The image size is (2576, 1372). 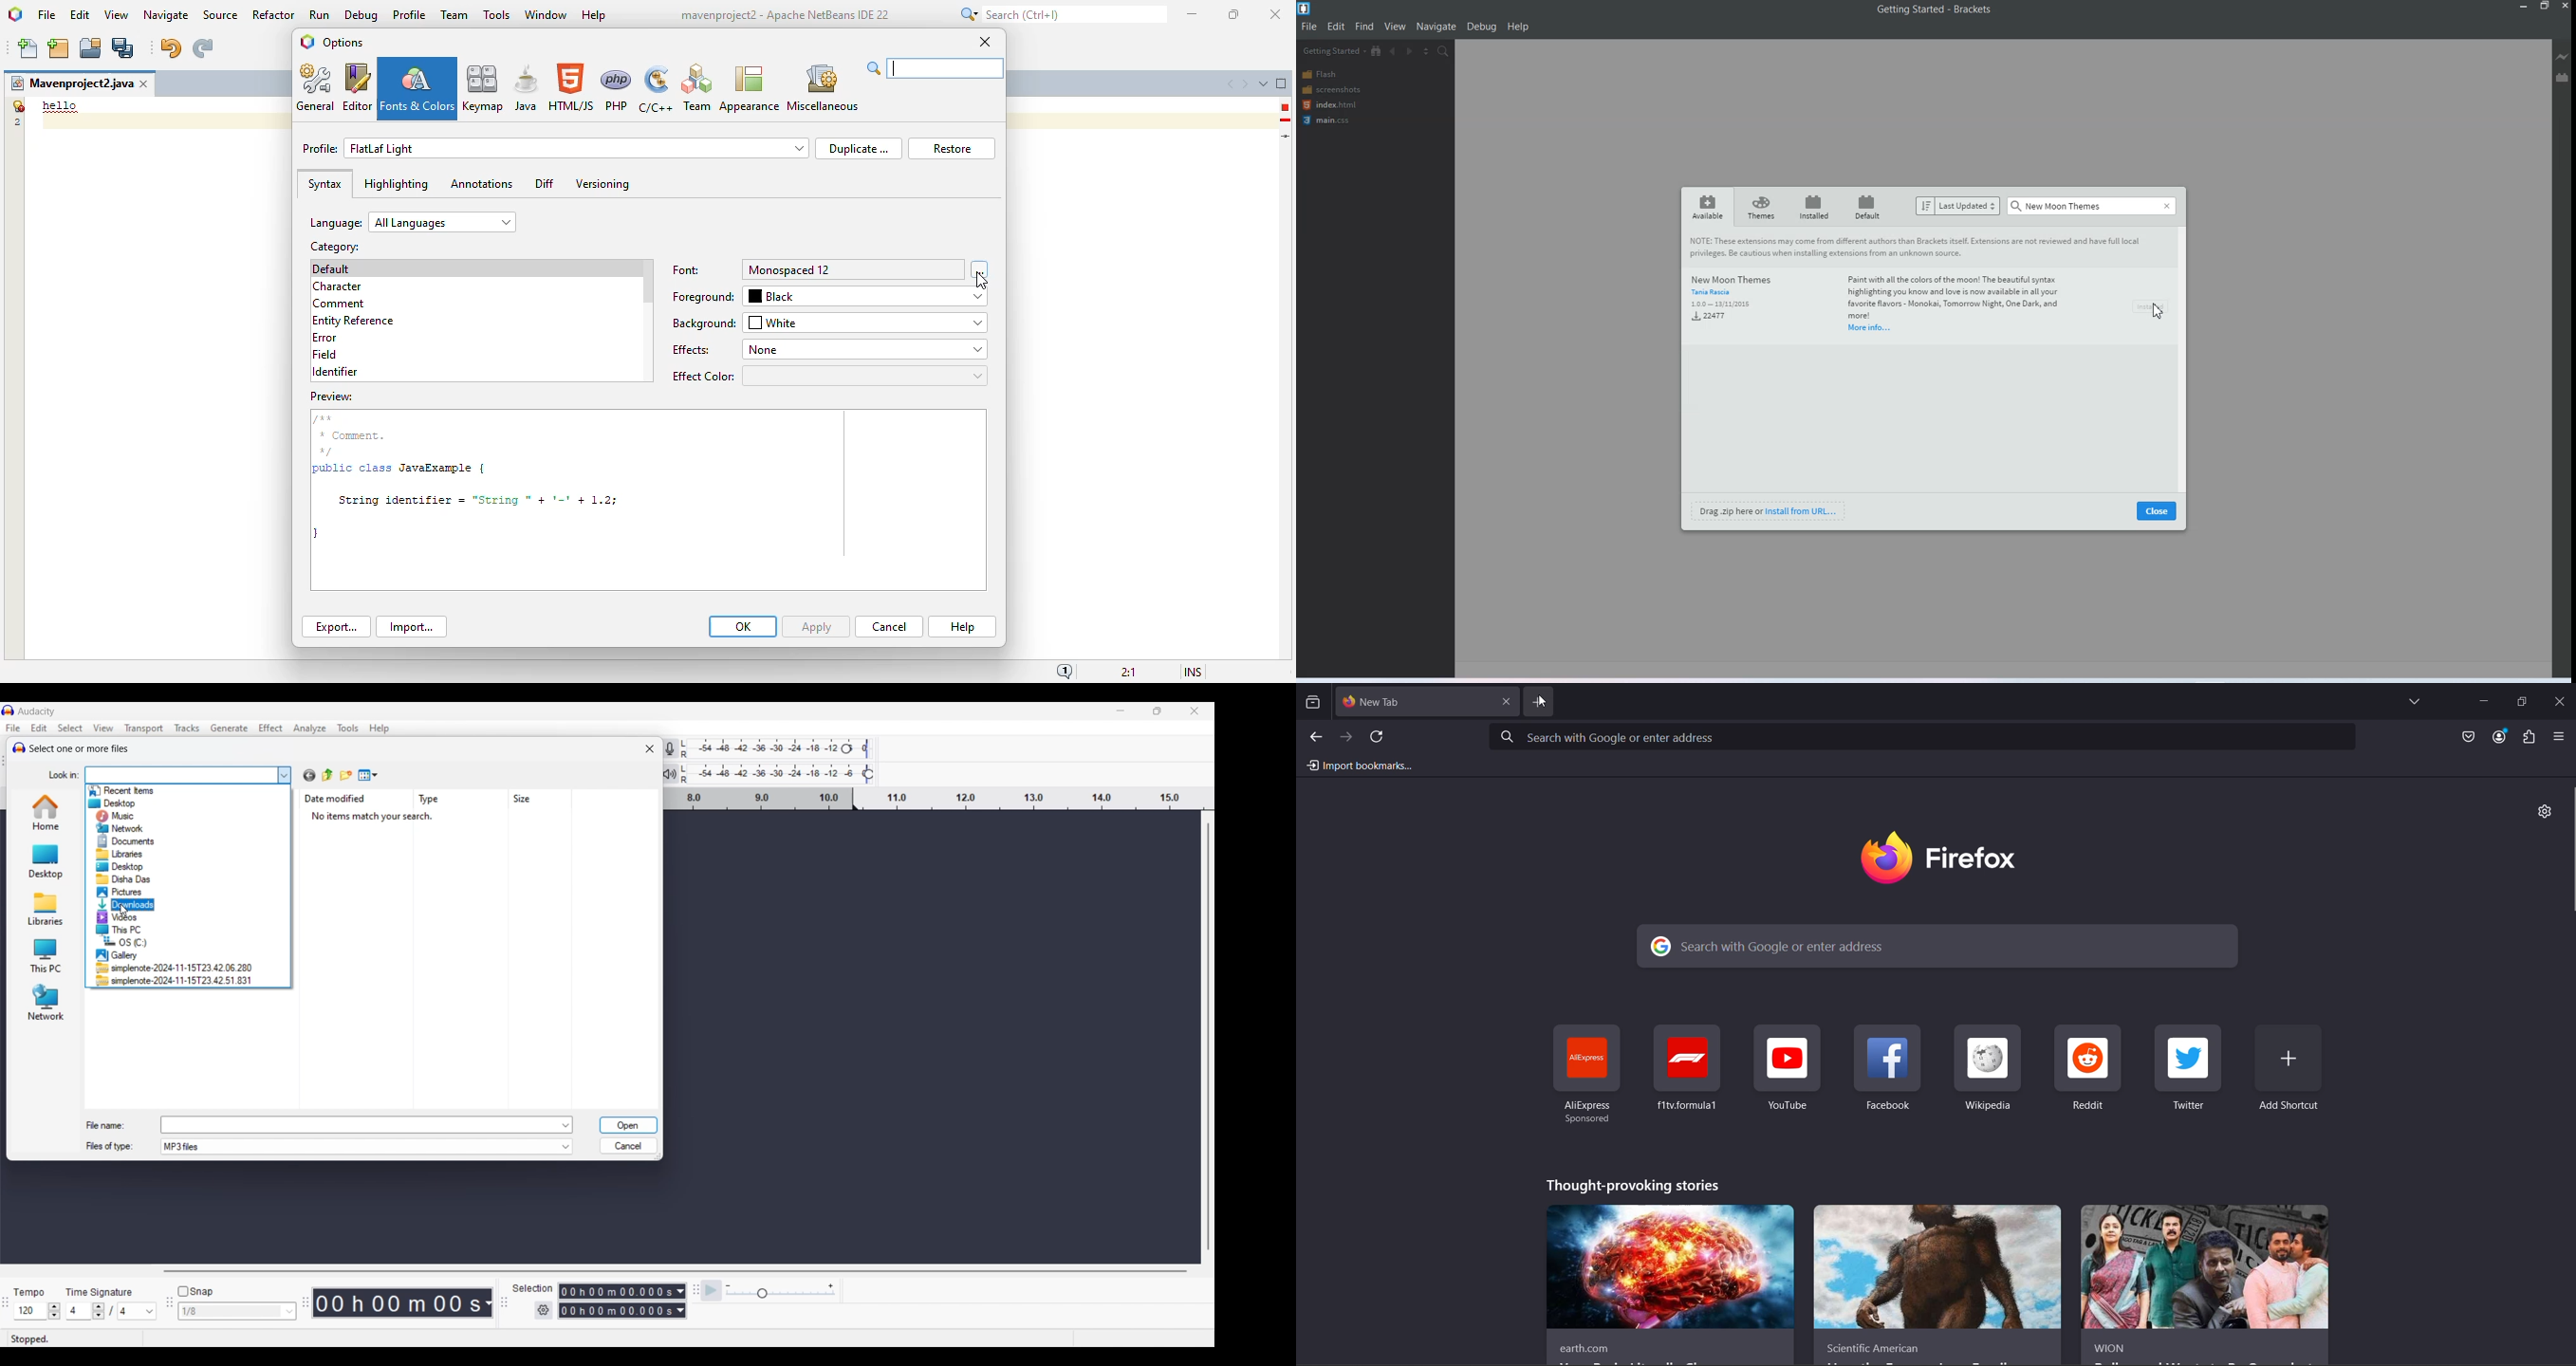 What do you see at coordinates (228, 1312) in the screenshot?
I see `1/8 (Type in snap)` at bounding box center [228, 1312].